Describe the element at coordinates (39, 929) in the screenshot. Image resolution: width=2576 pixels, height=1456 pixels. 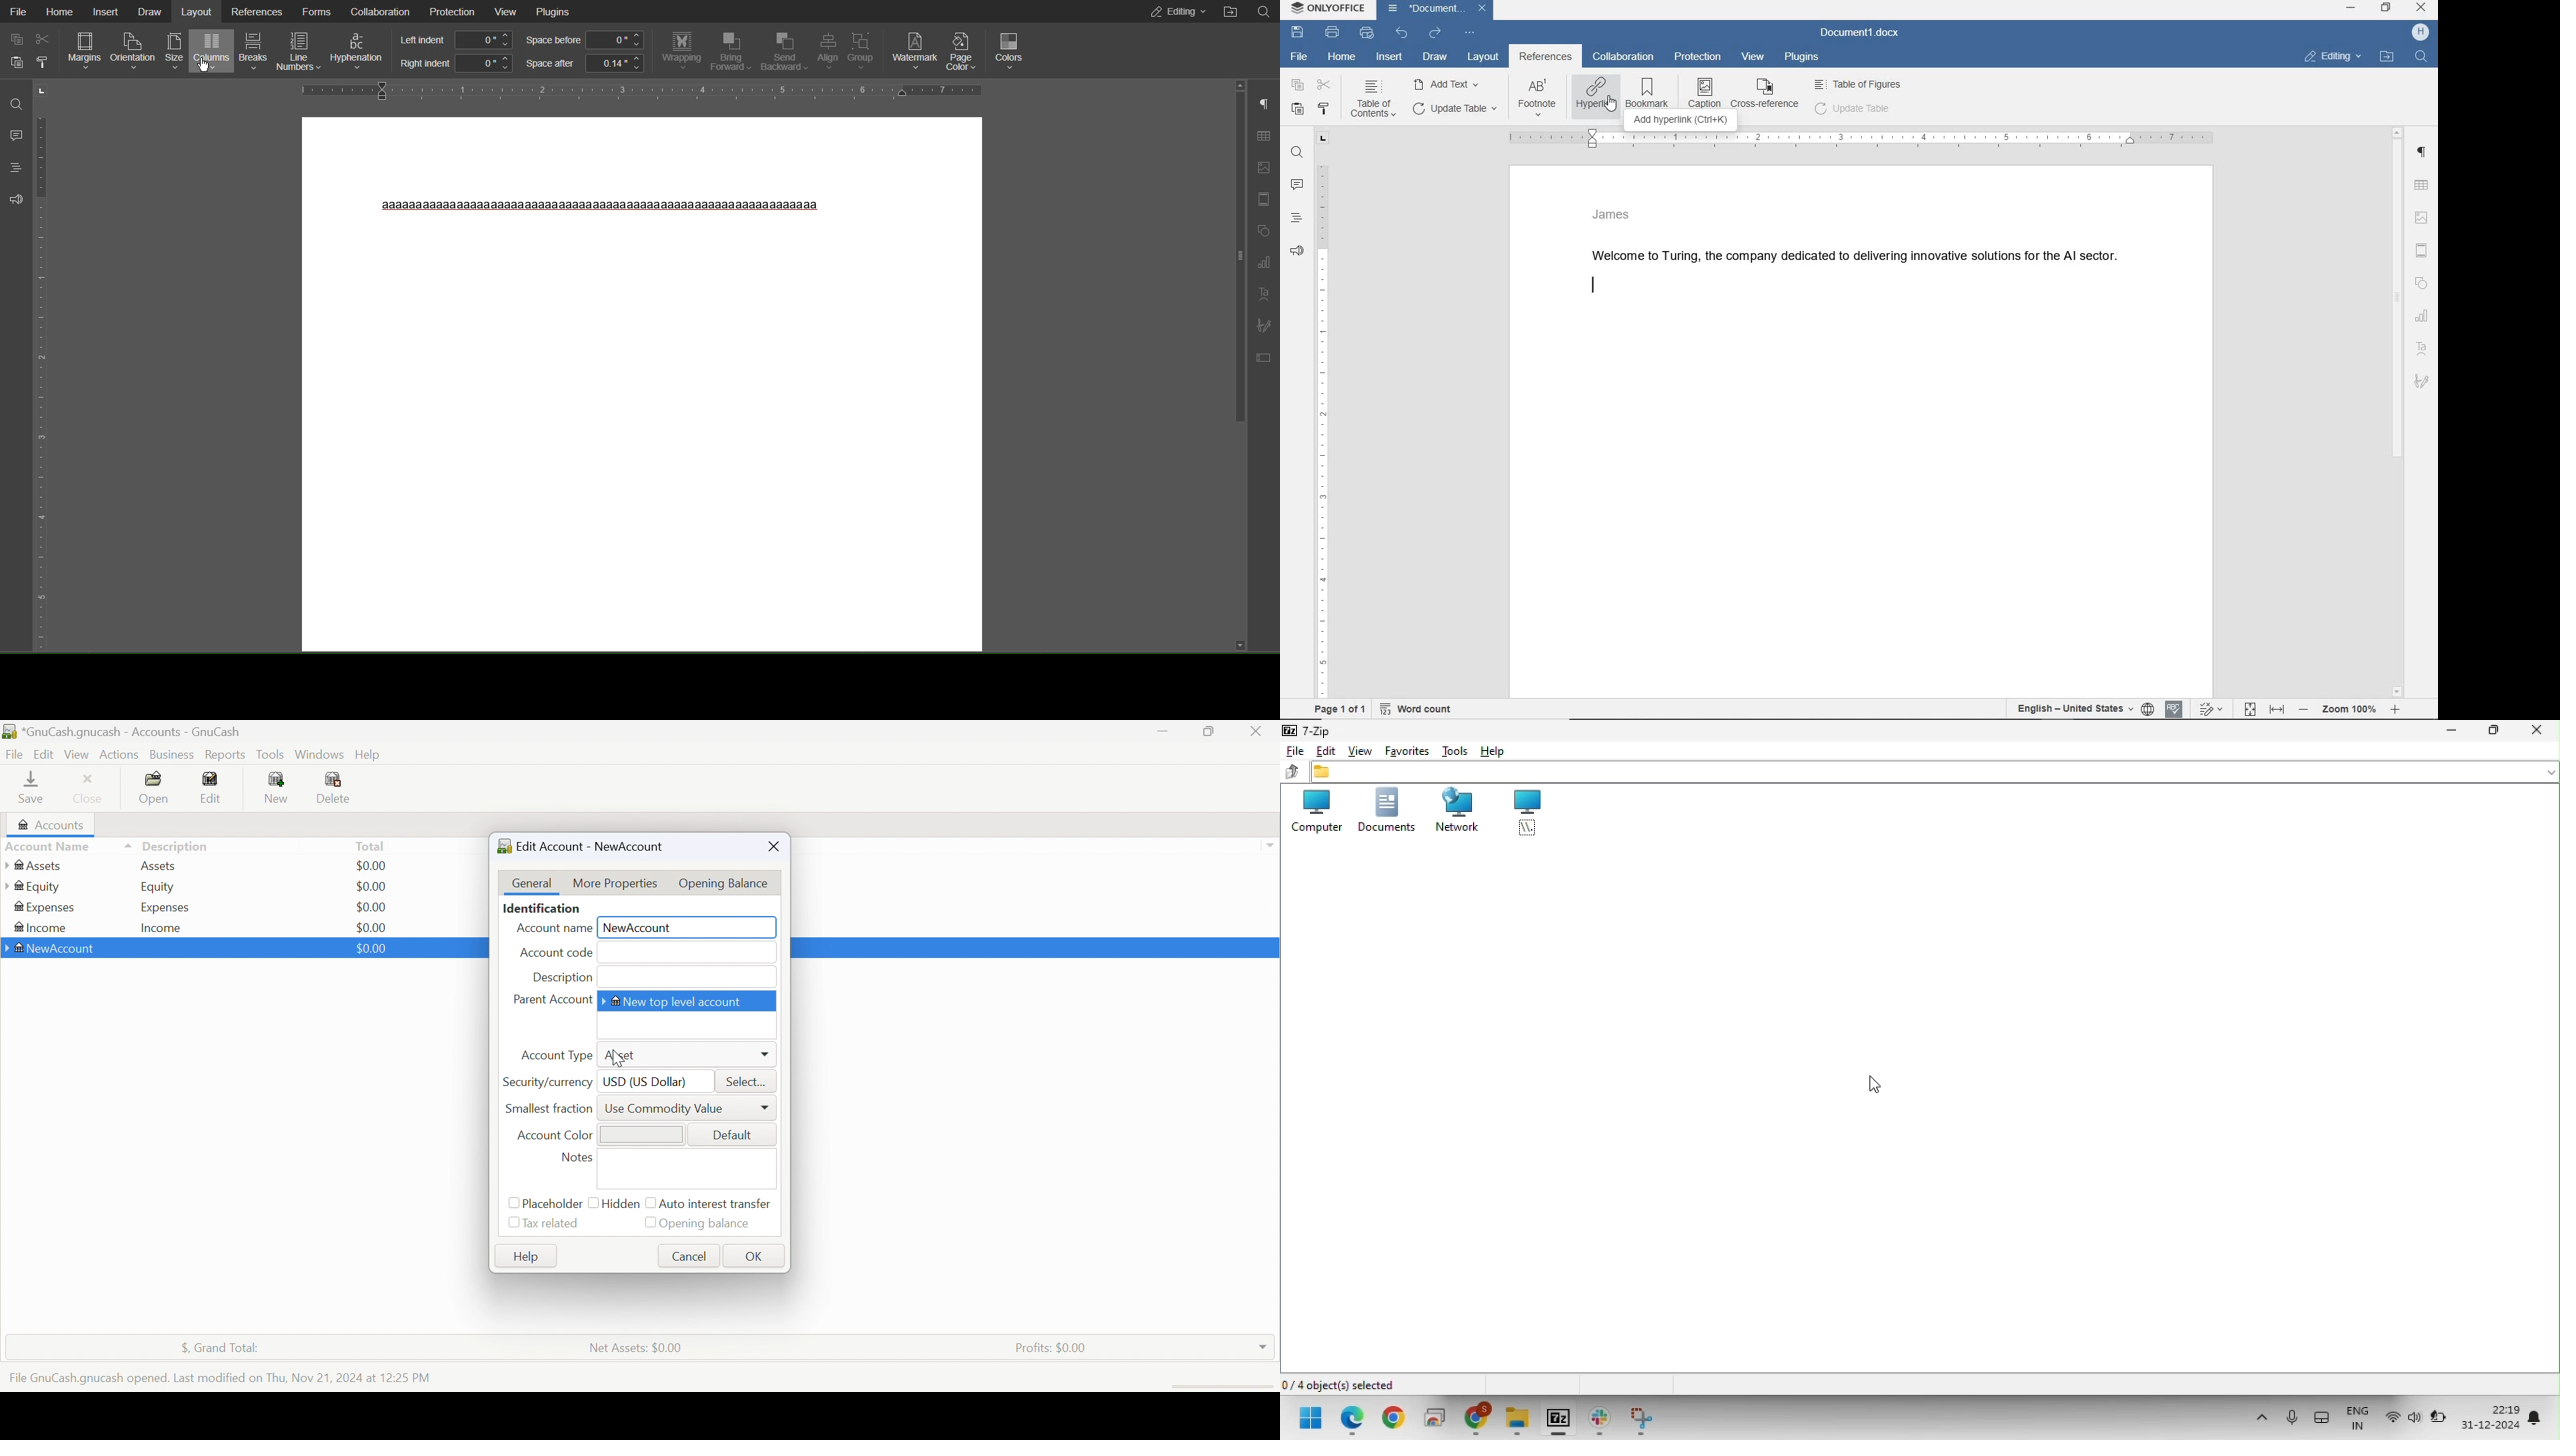
I see `Income` at that location.